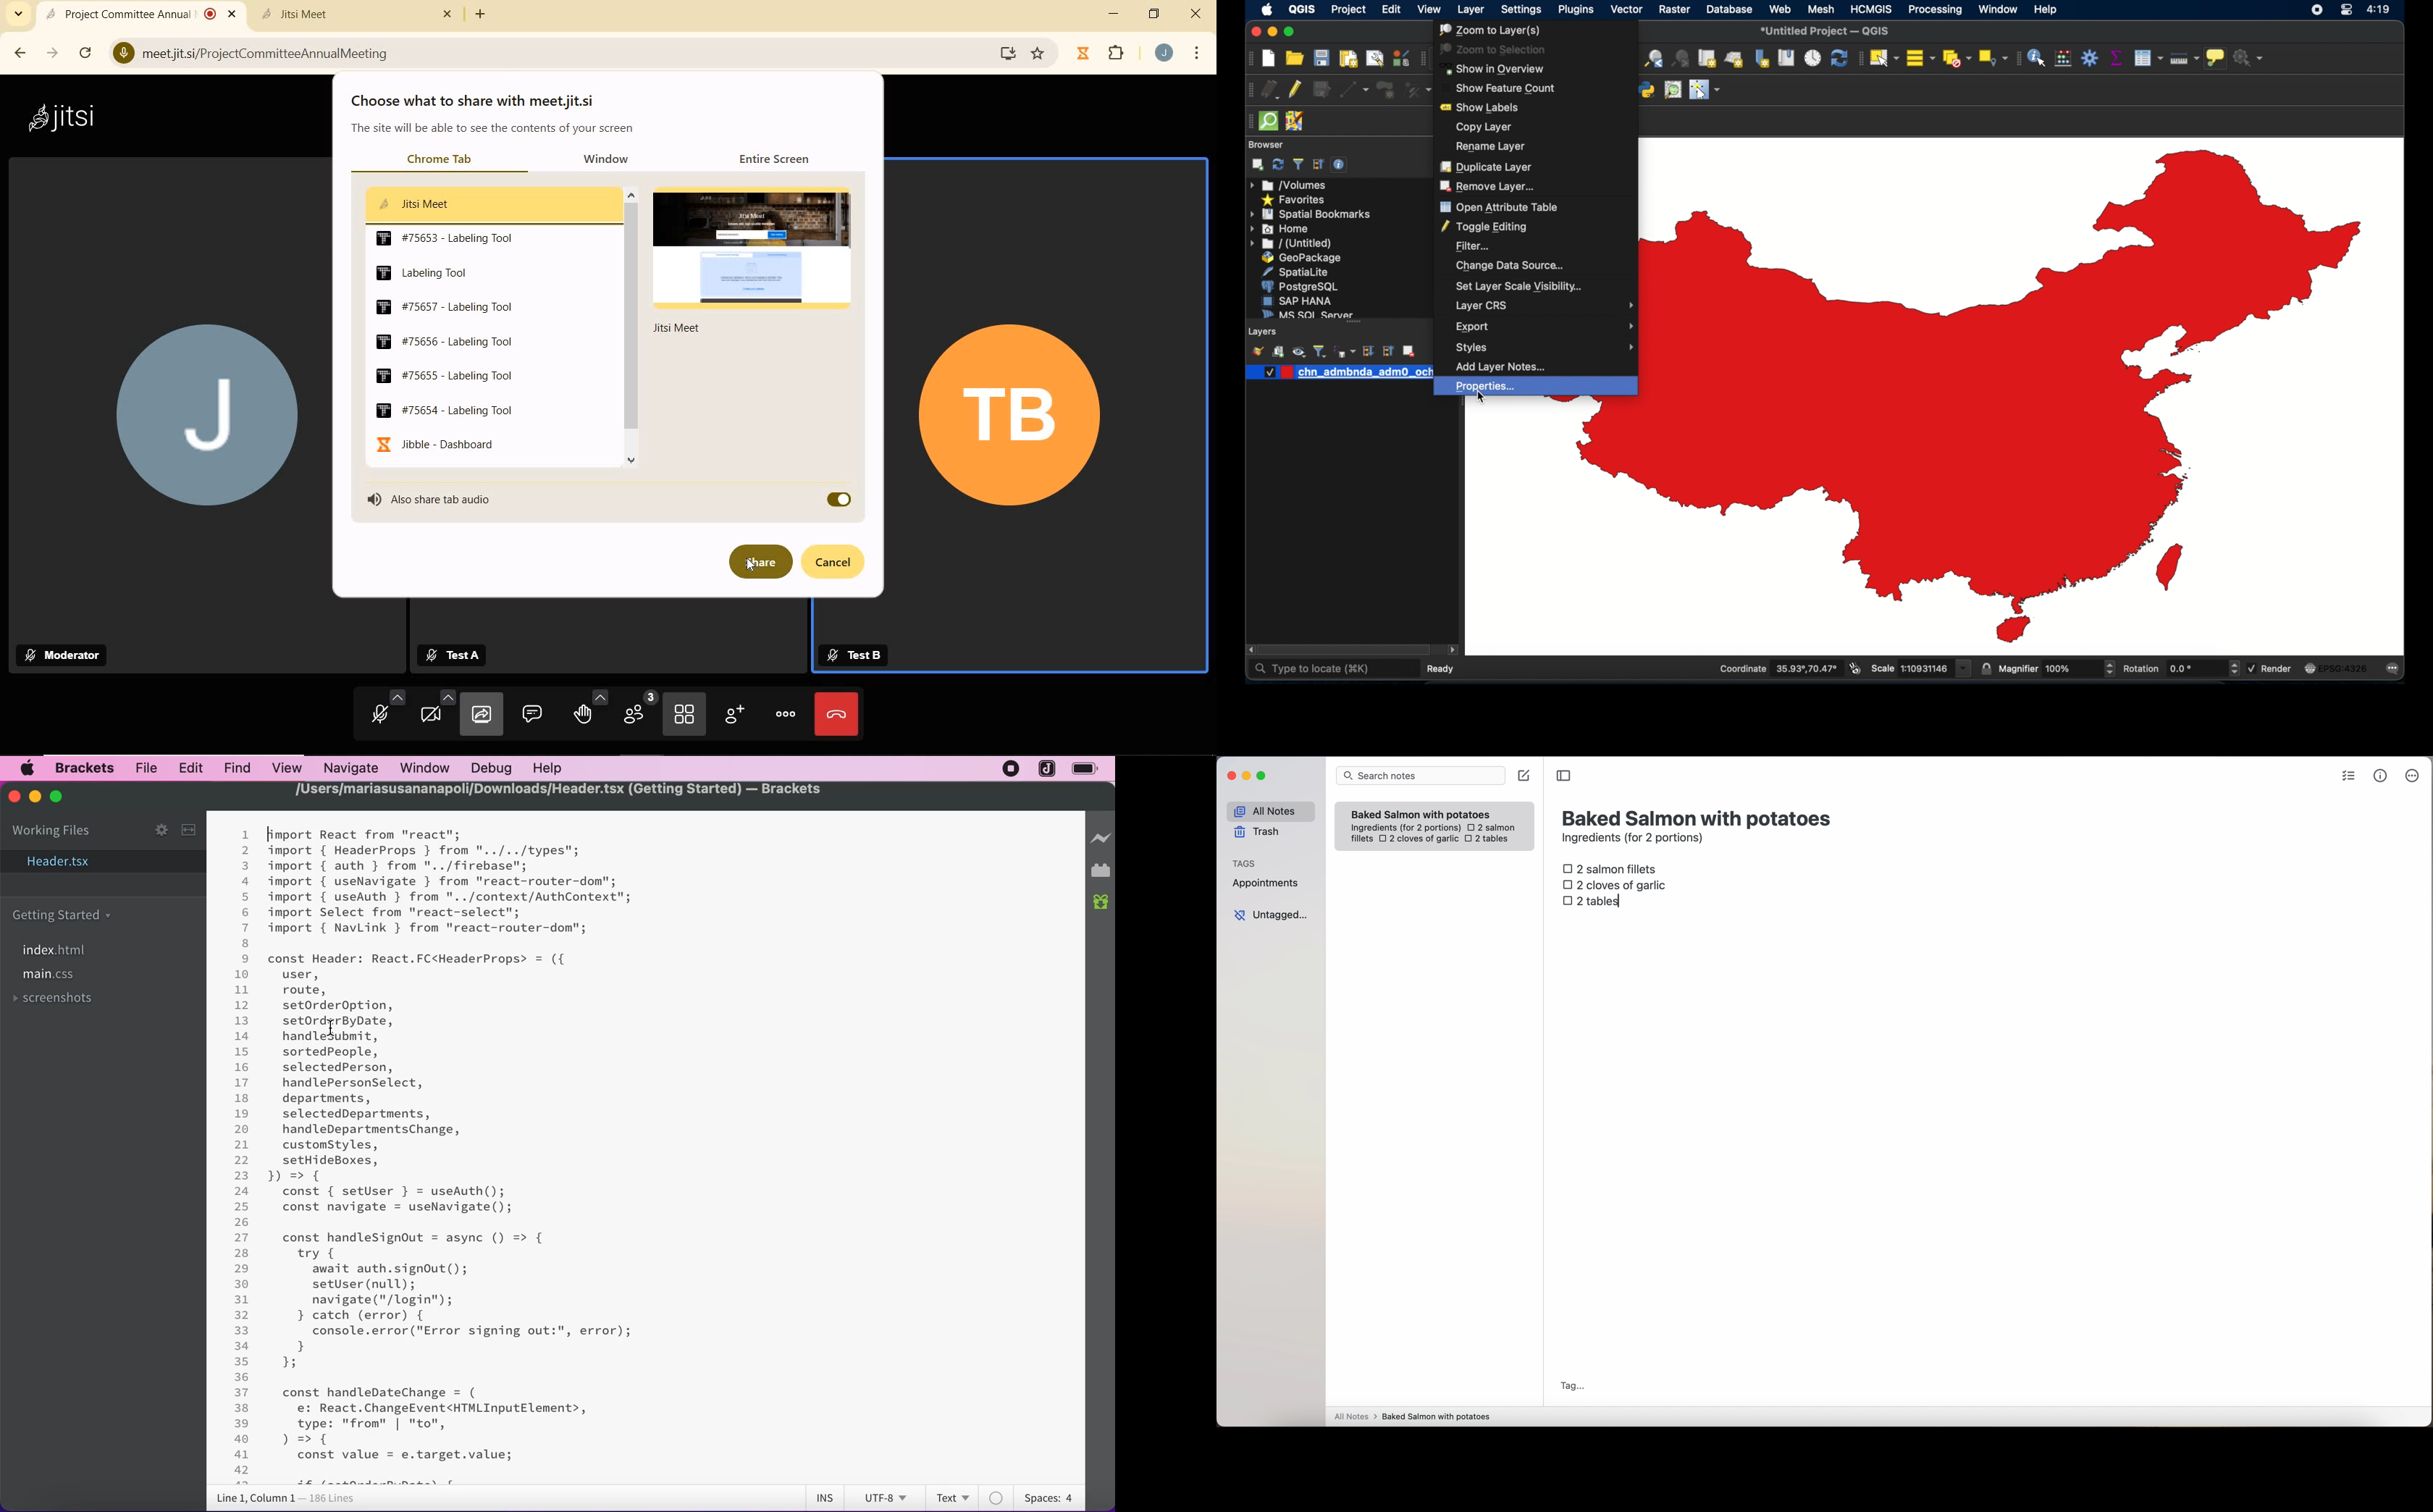 This screenshot has width=2436, height=1512. What do you see at coordinates (242, 1268) in the screenshot?
I see `29` at bounding box center [242, 1268].